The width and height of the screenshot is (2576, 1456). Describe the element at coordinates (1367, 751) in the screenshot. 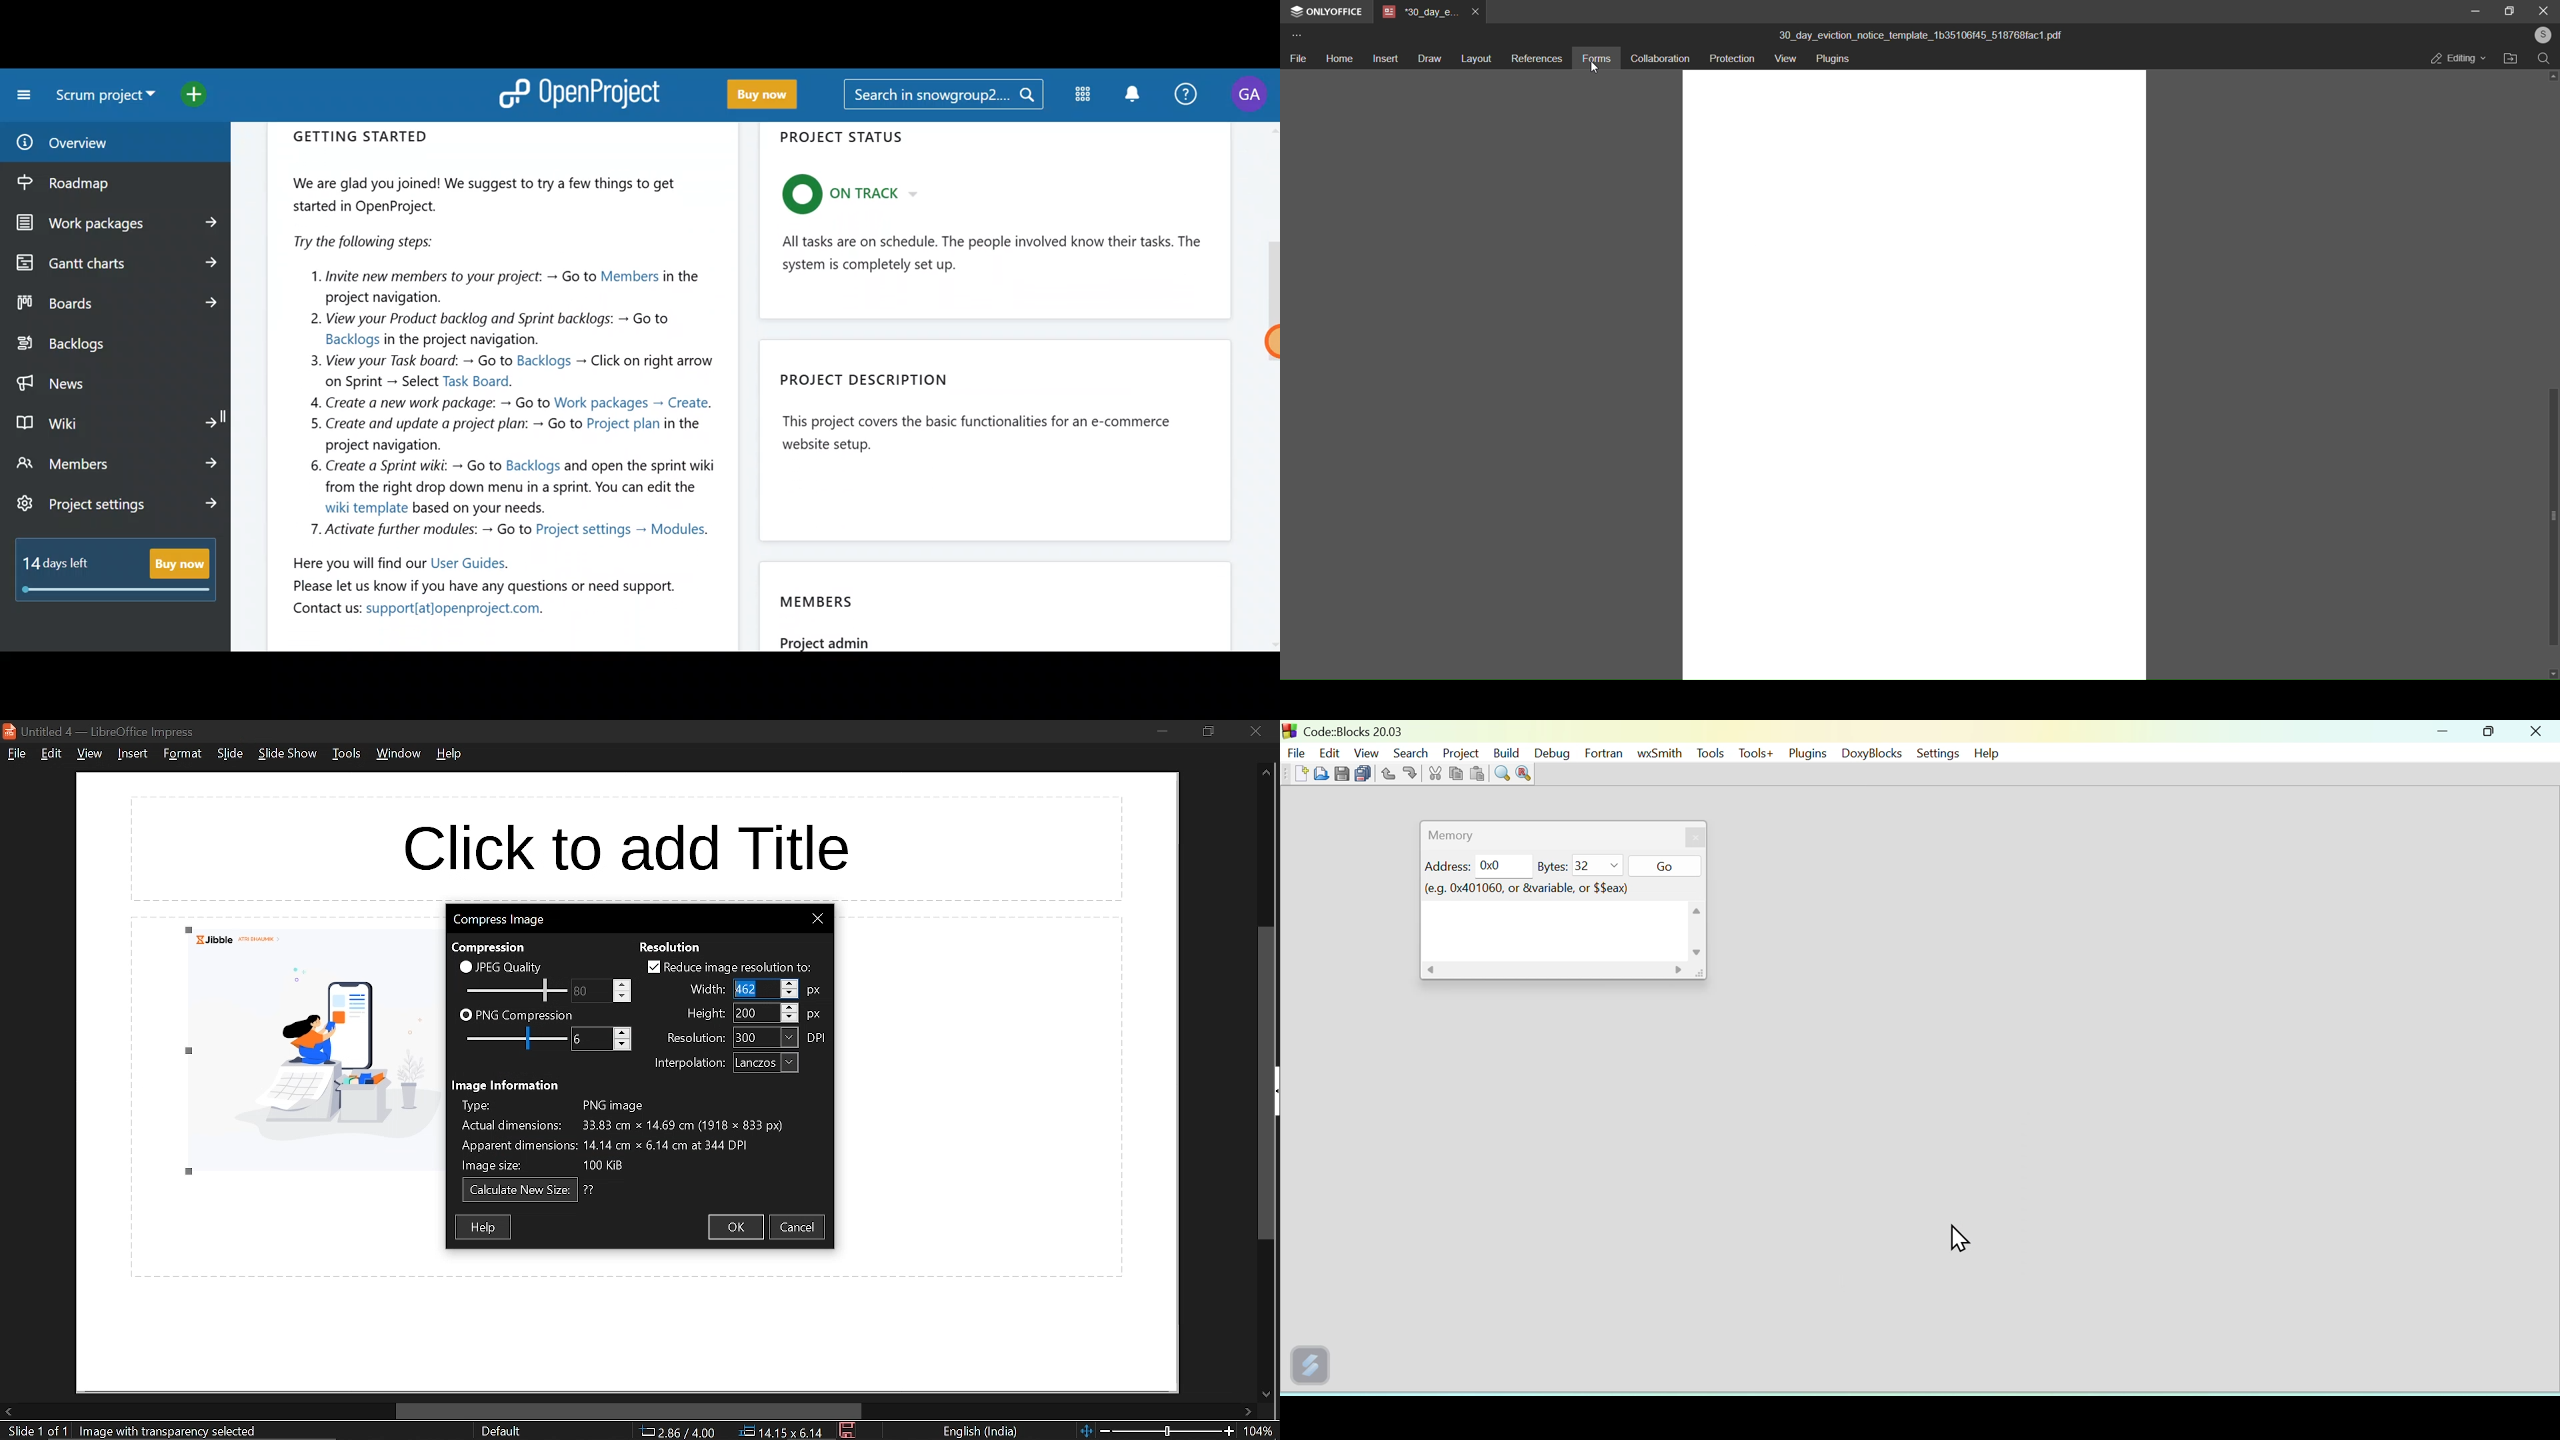

I see `View` at that location.